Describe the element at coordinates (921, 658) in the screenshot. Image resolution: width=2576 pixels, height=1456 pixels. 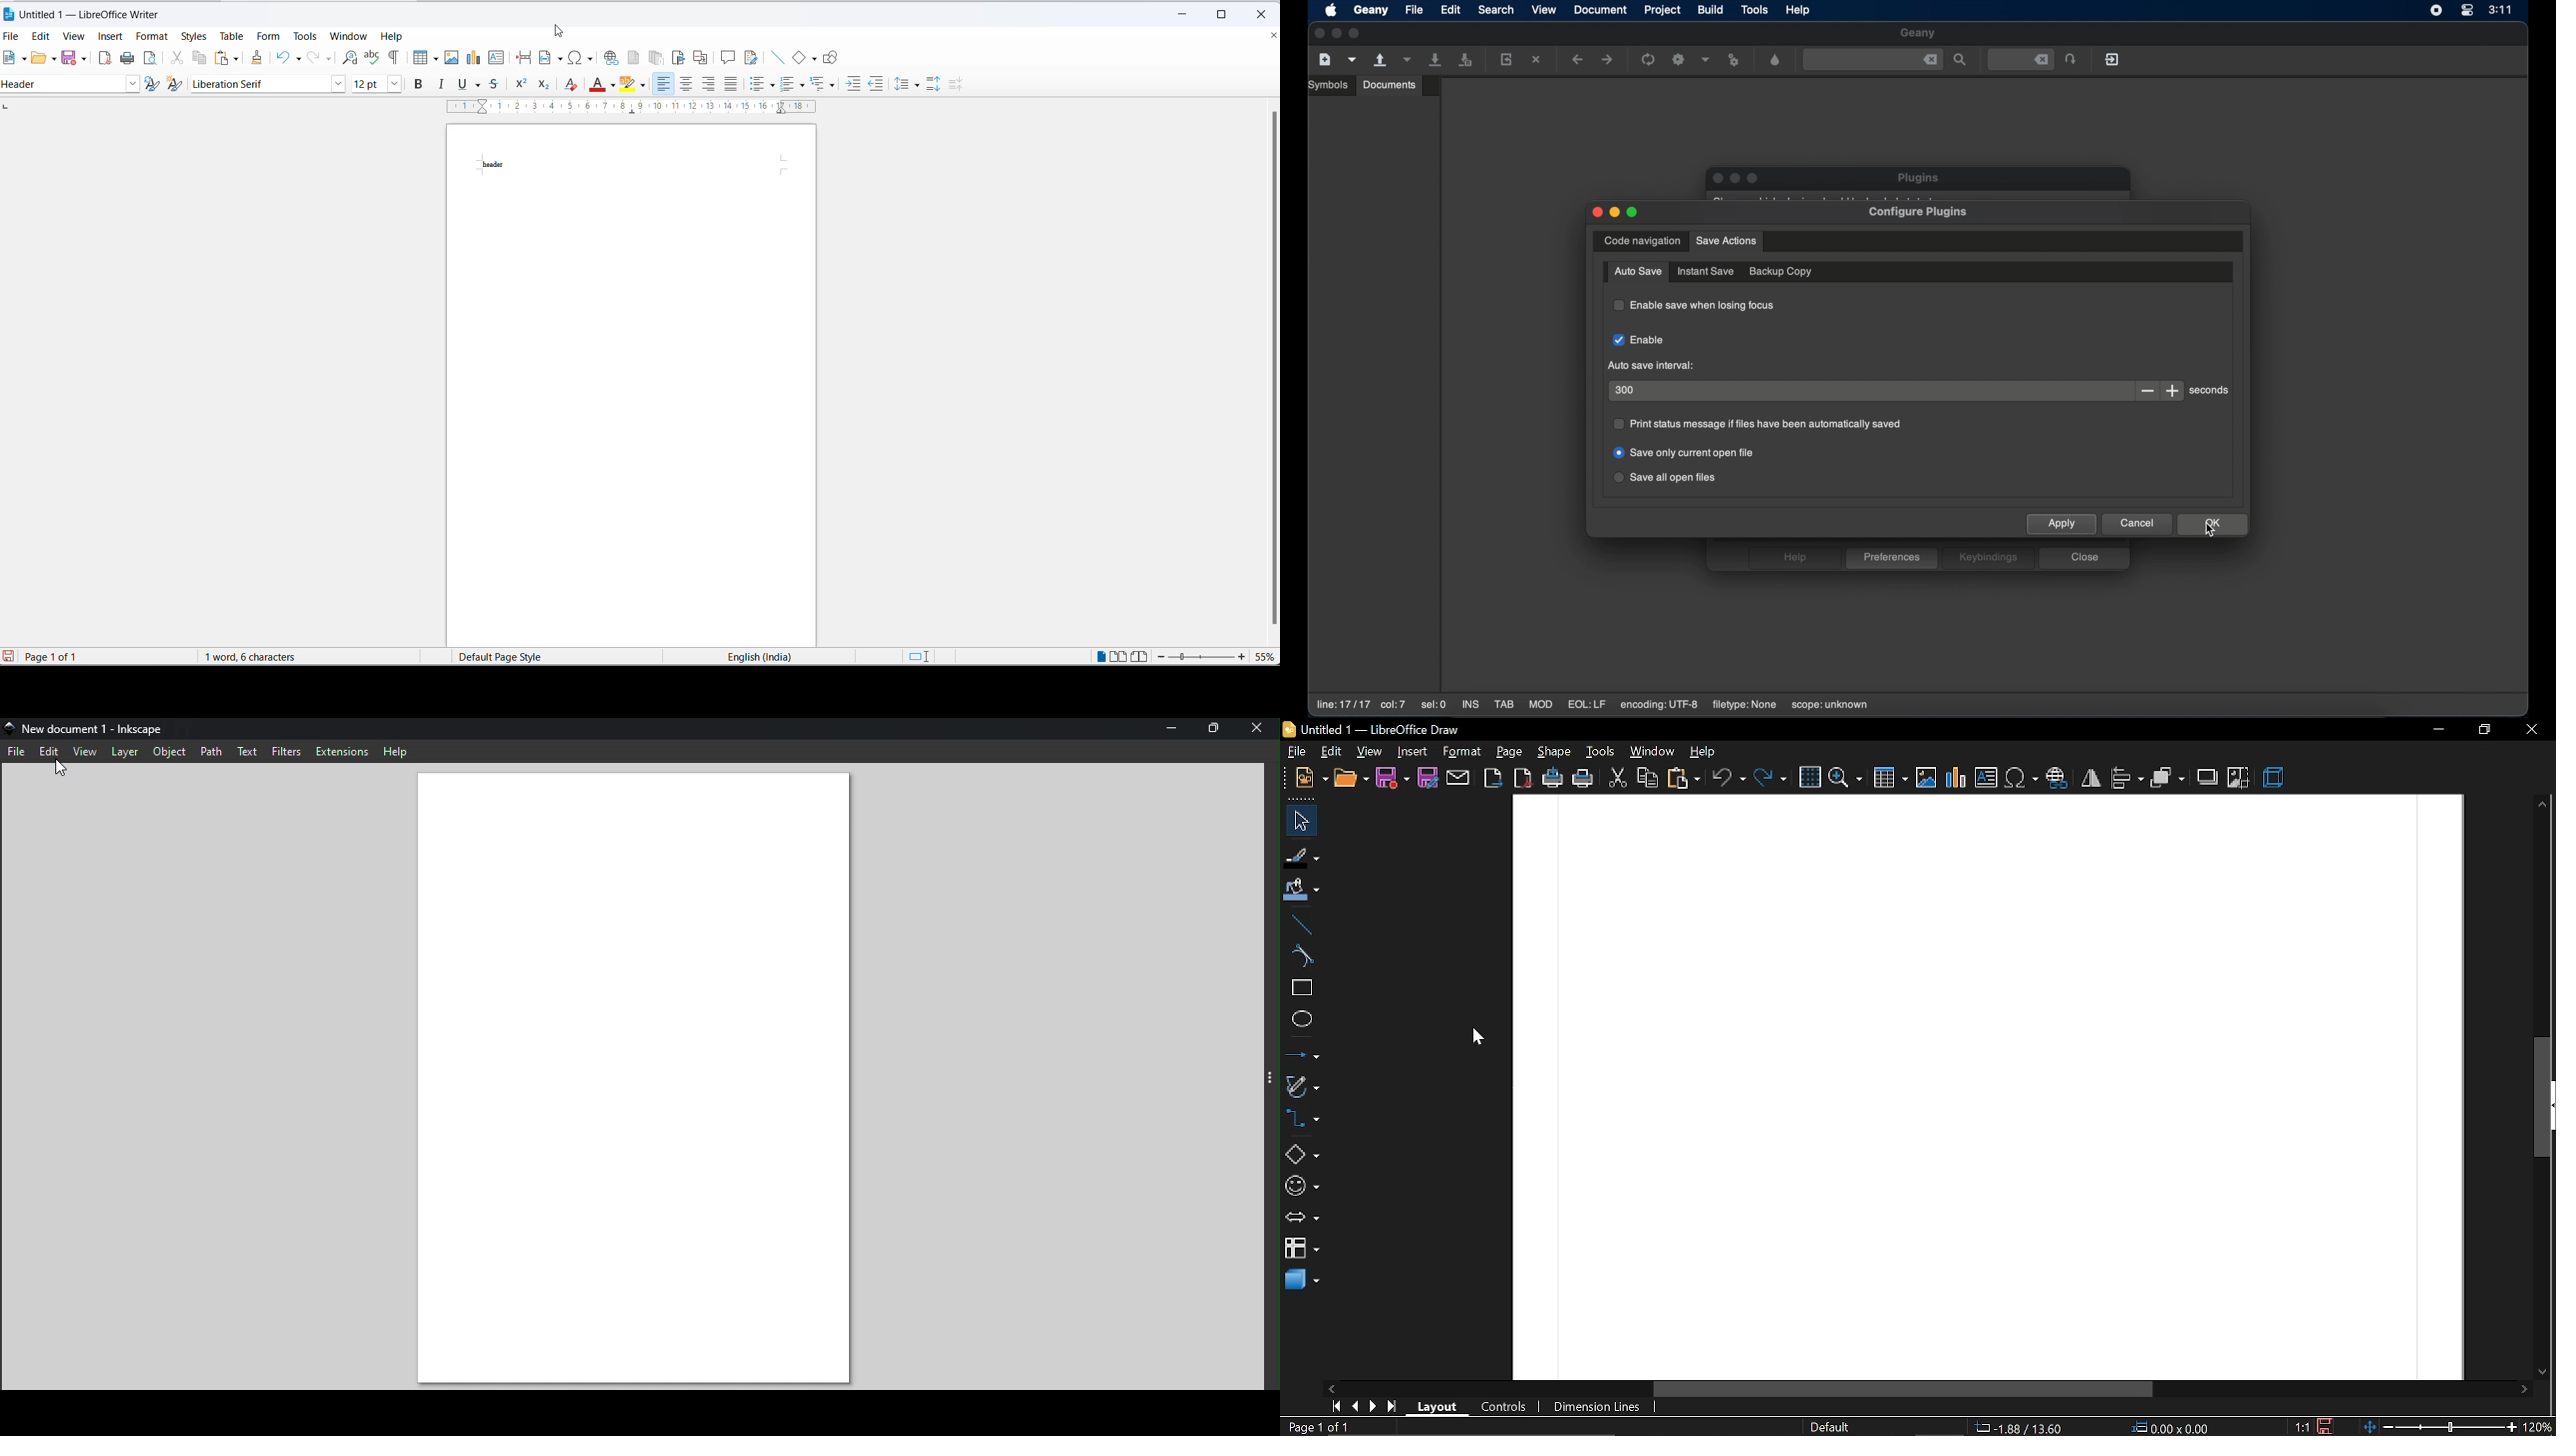
I see `standard selection` at that location.